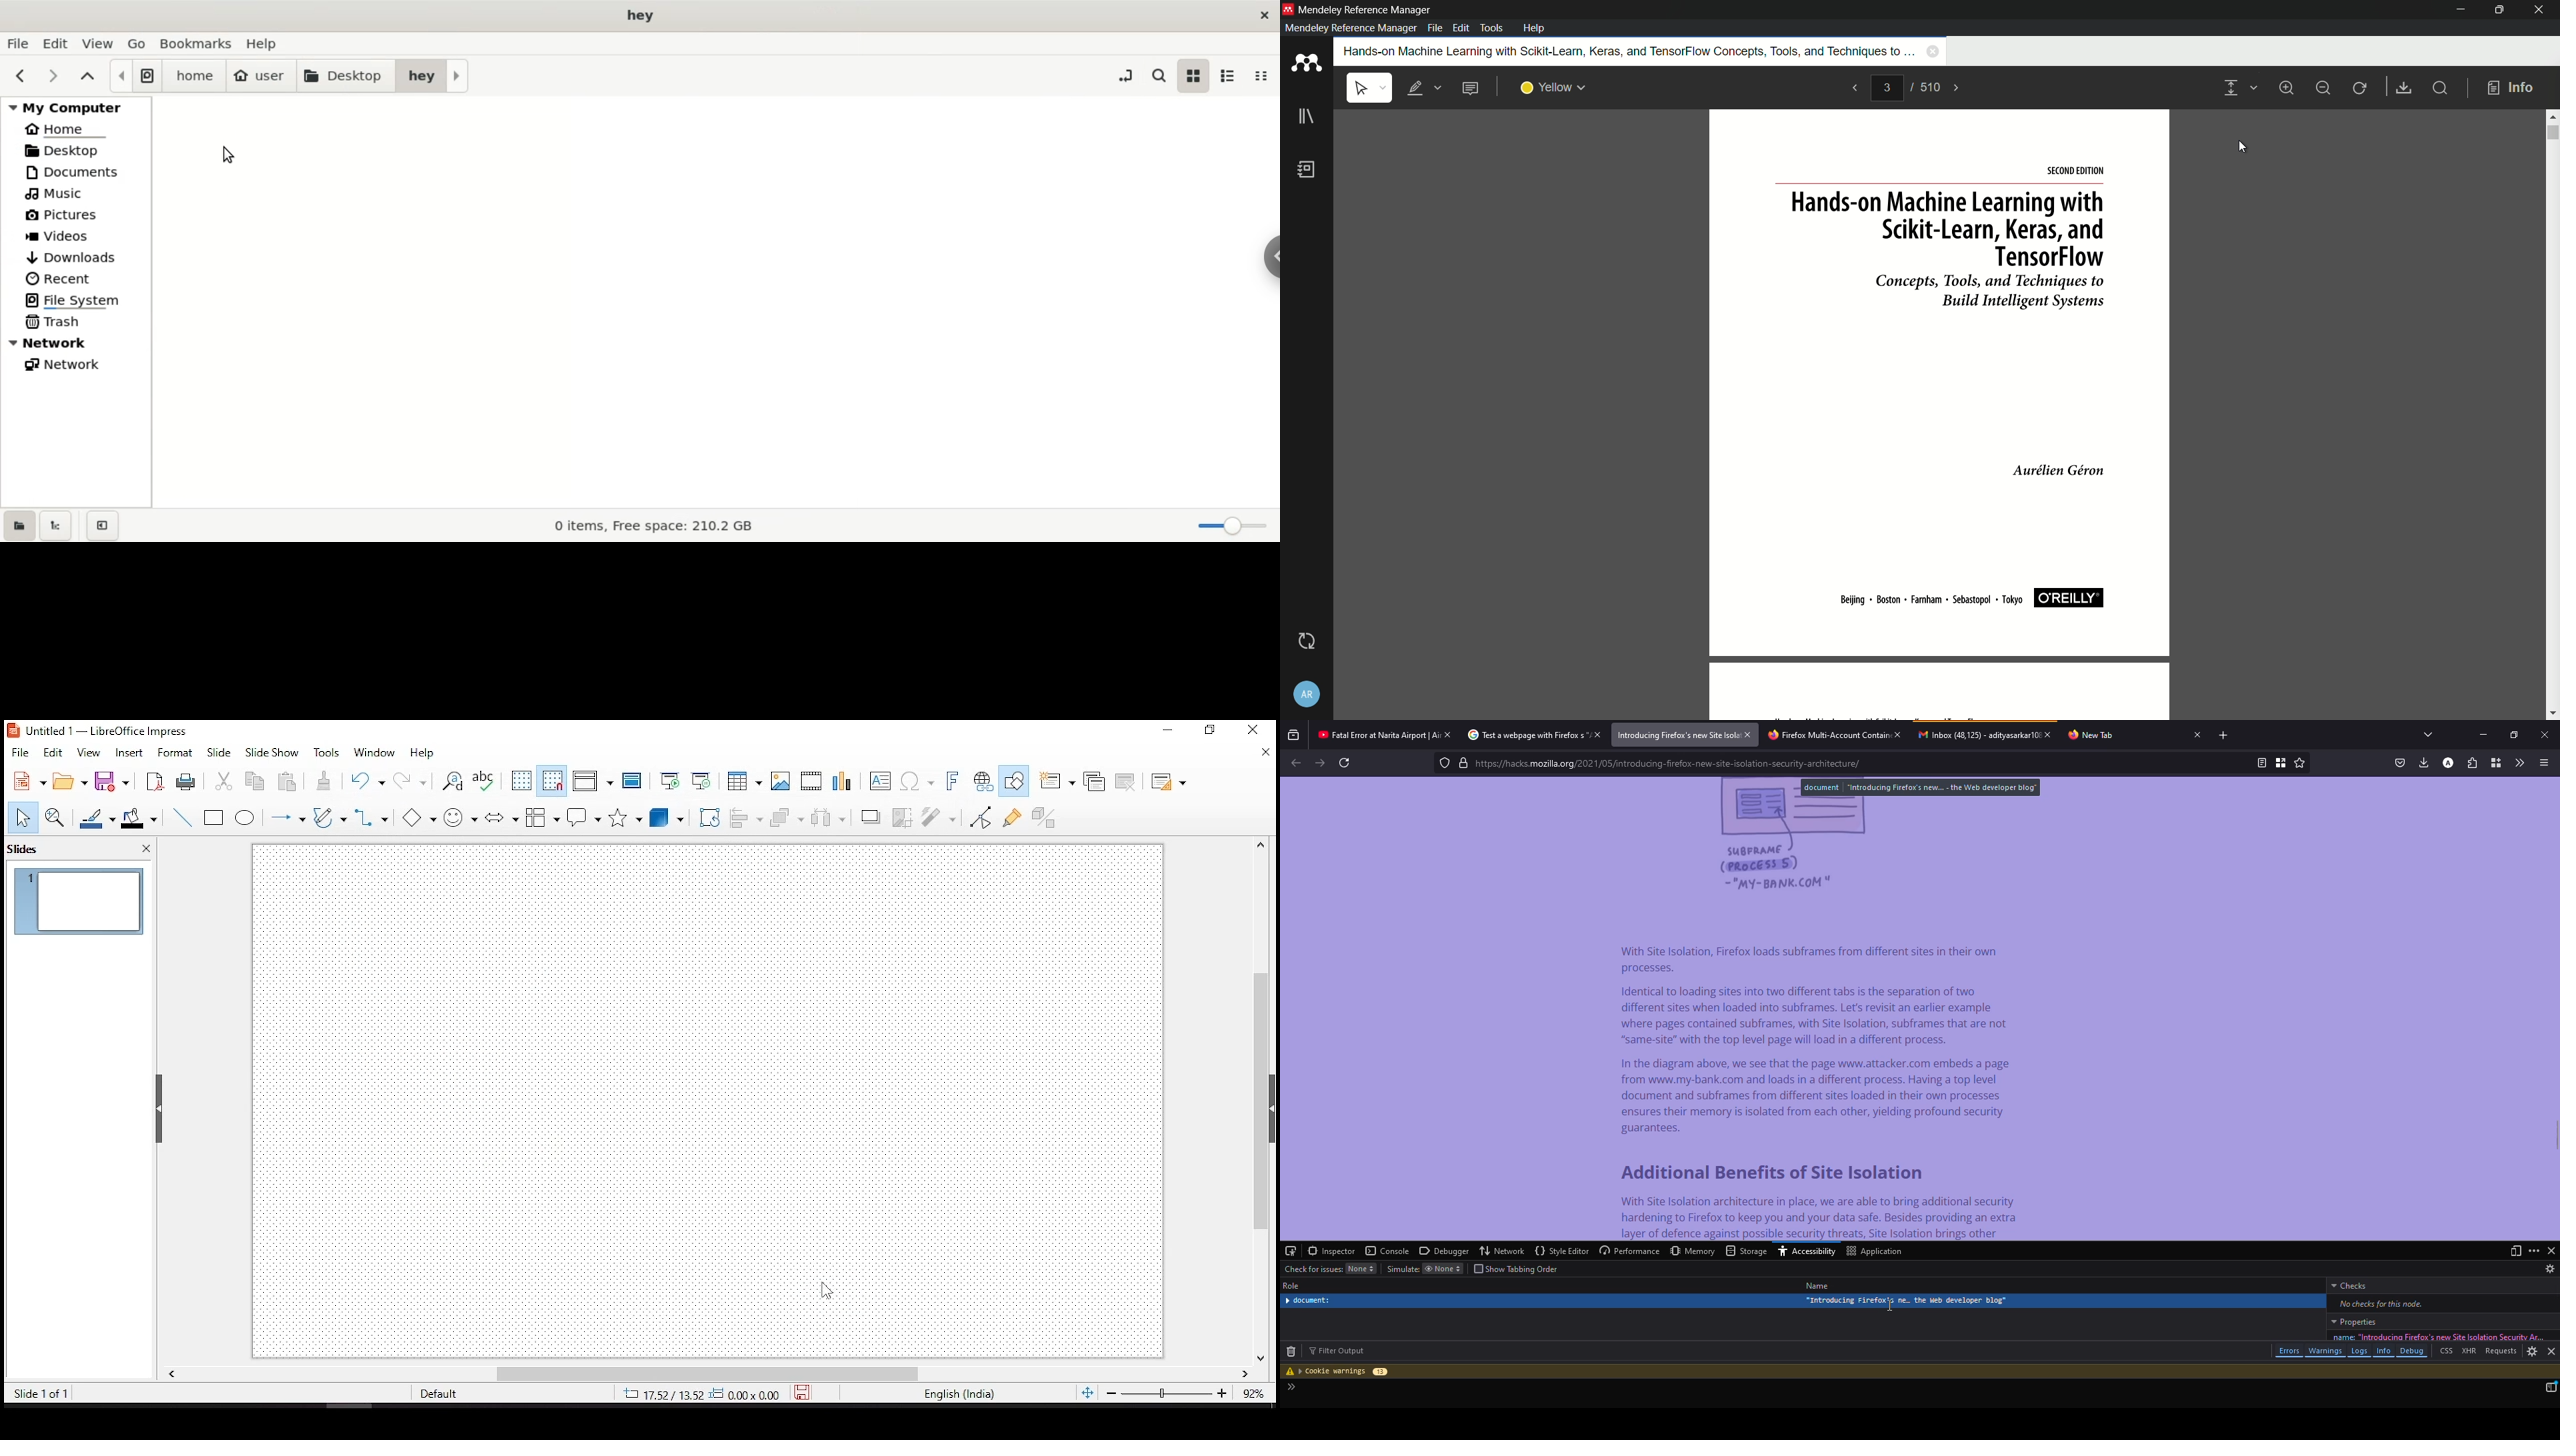  What do you see at coordinates (1338, 1371) in the screenshot?
I see `cookie warning` at bounding box center [1338, 1371].